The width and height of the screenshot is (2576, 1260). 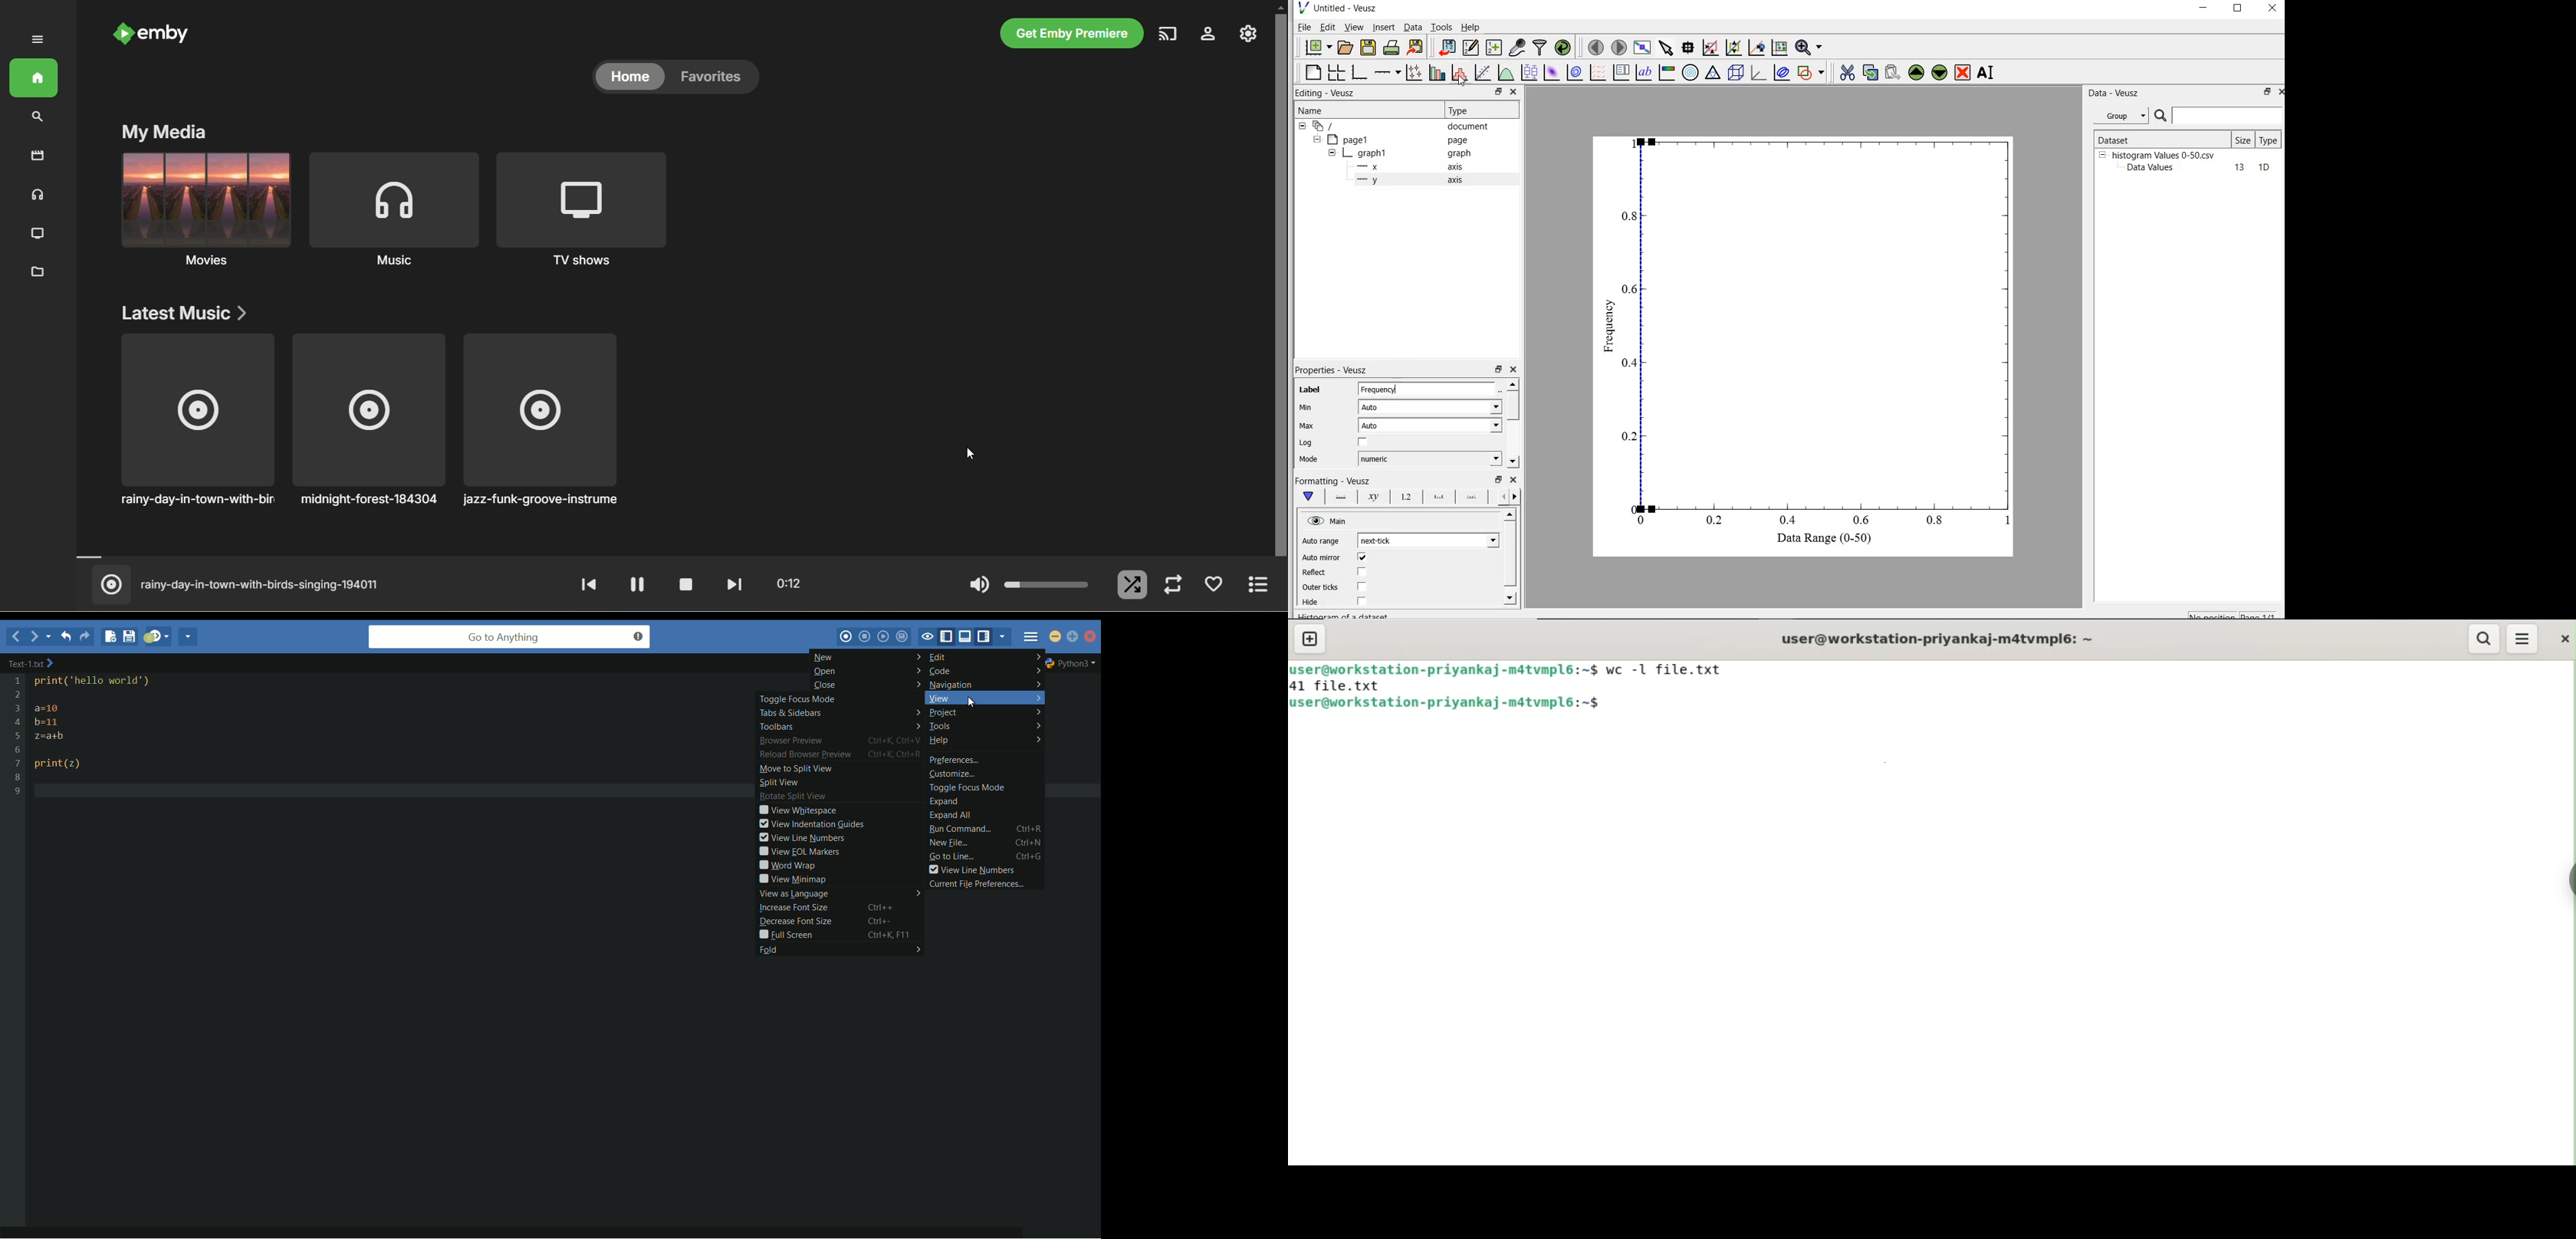 What do you see at coordinates (1818, 539) in the screenshot?
I see `Data Range (0-50)` at bounding box center [1818, 539].